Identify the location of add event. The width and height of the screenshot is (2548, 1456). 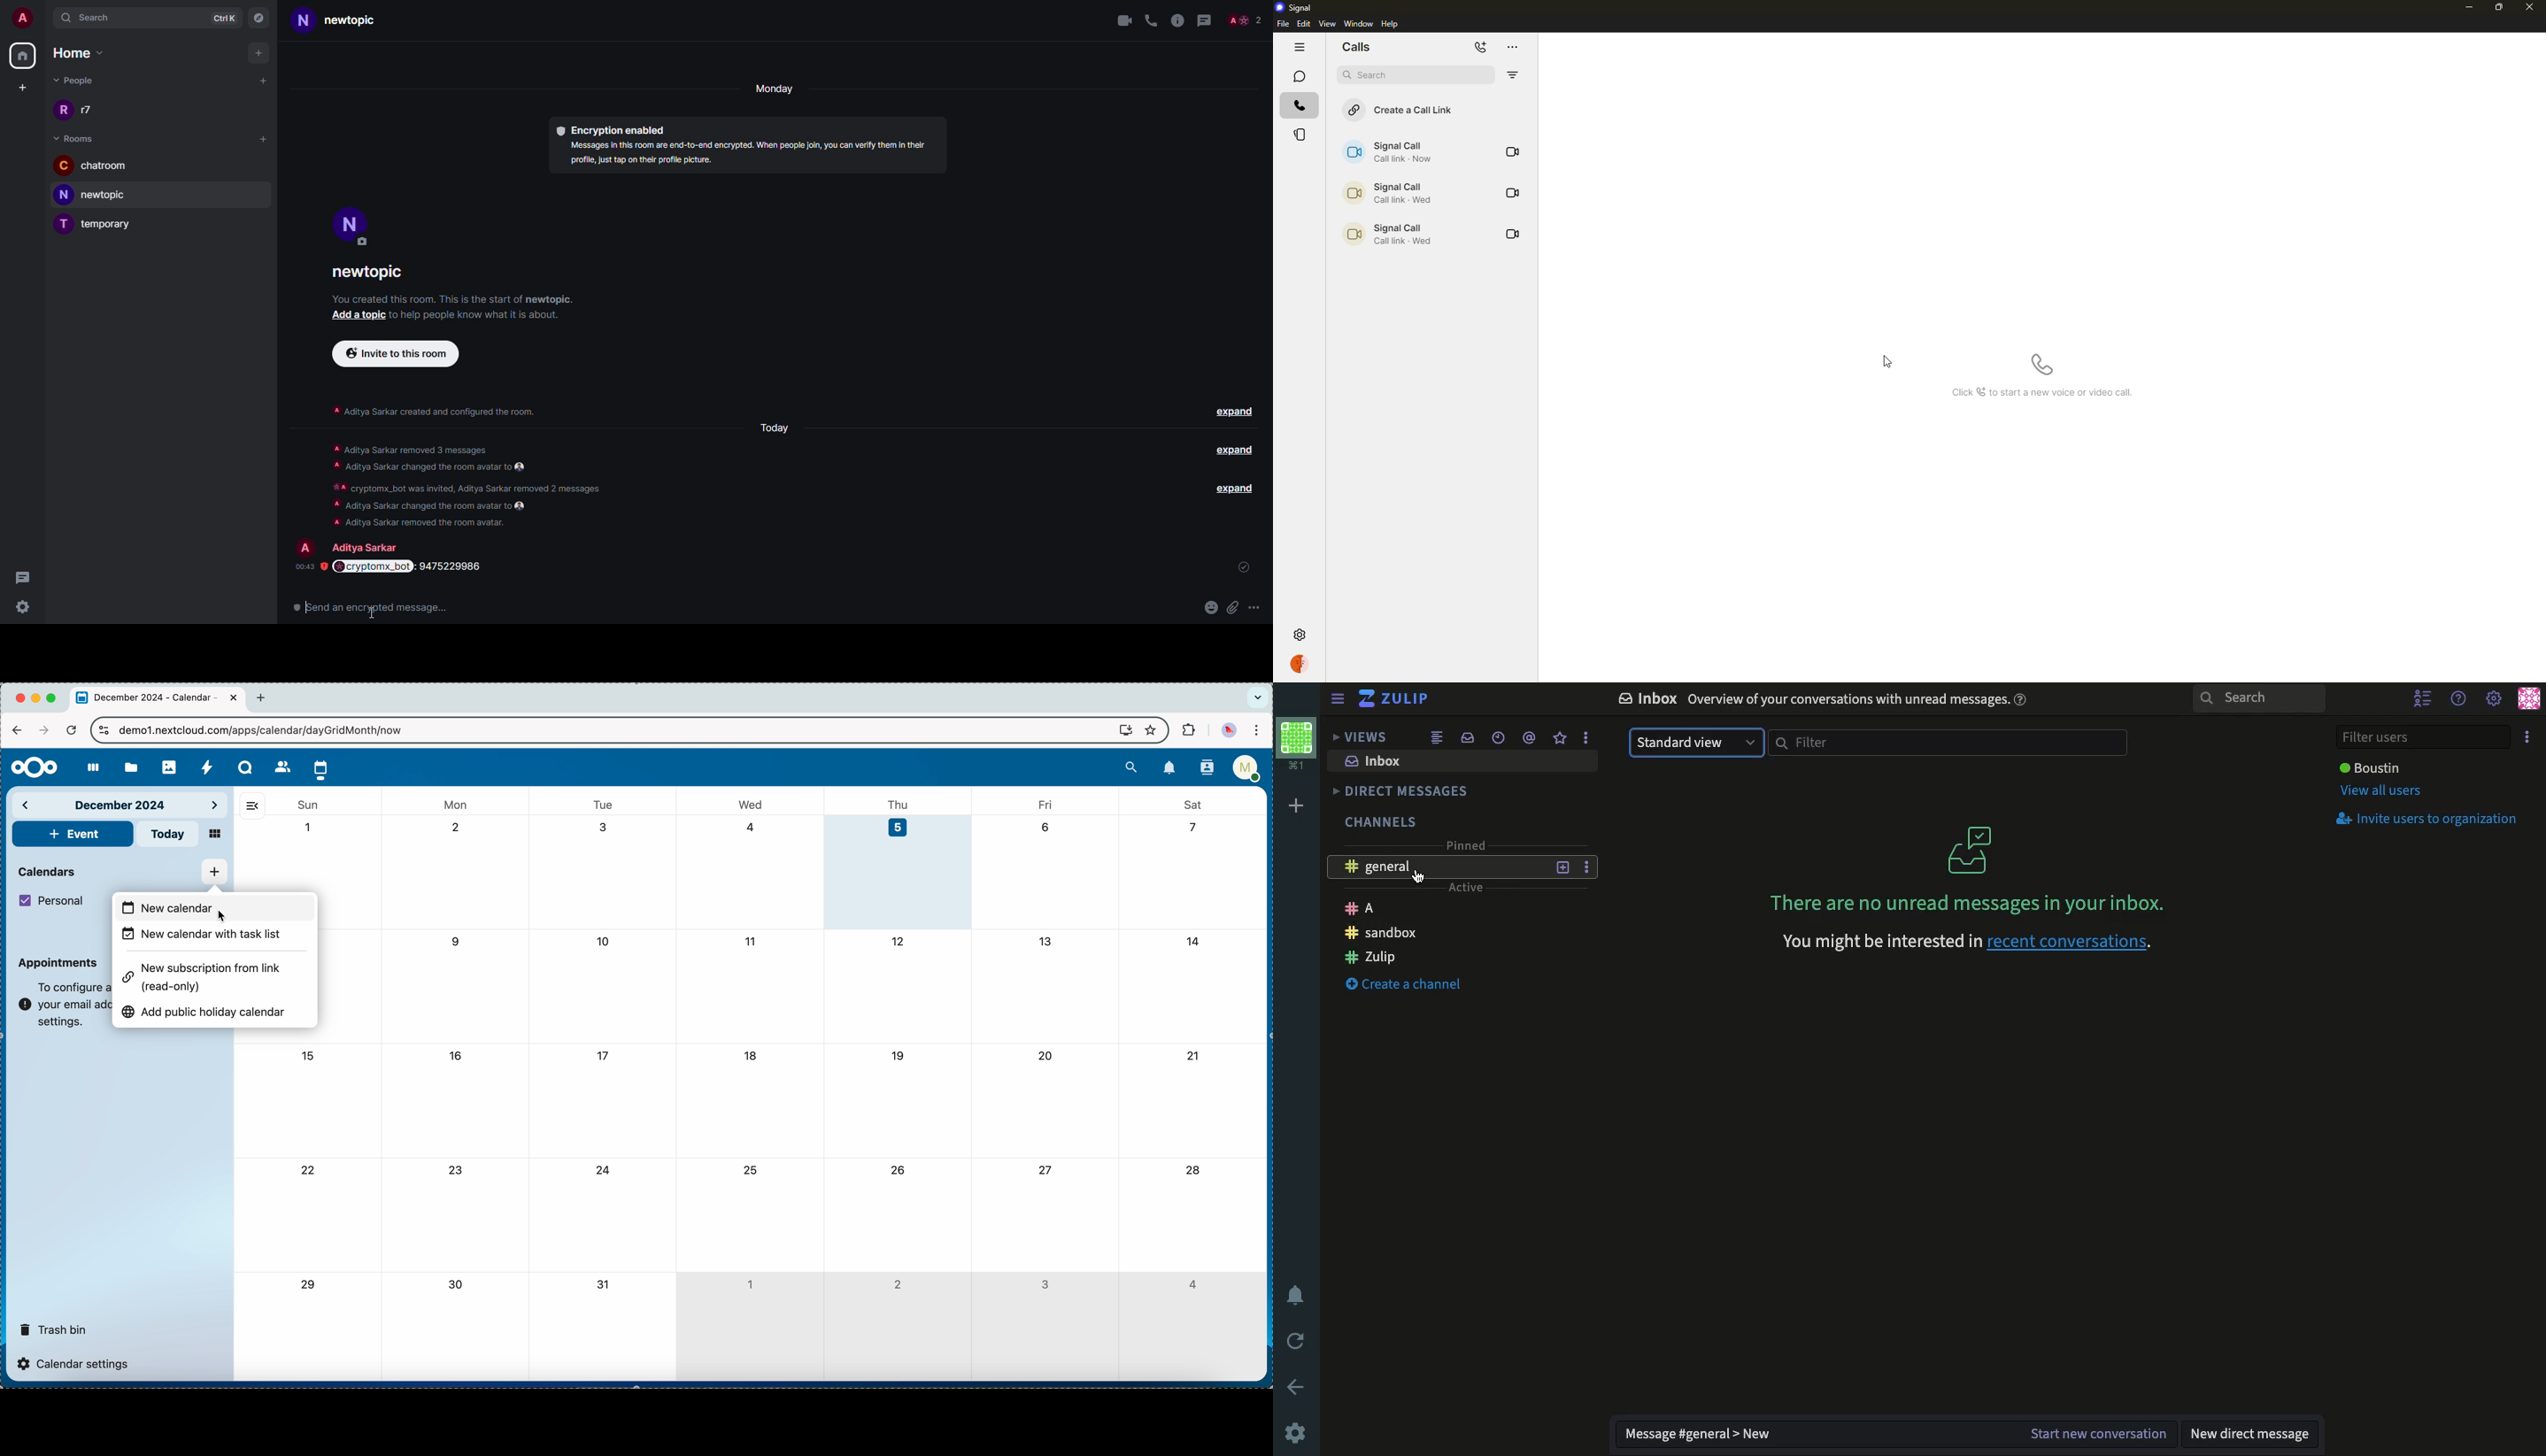
(72, 834).